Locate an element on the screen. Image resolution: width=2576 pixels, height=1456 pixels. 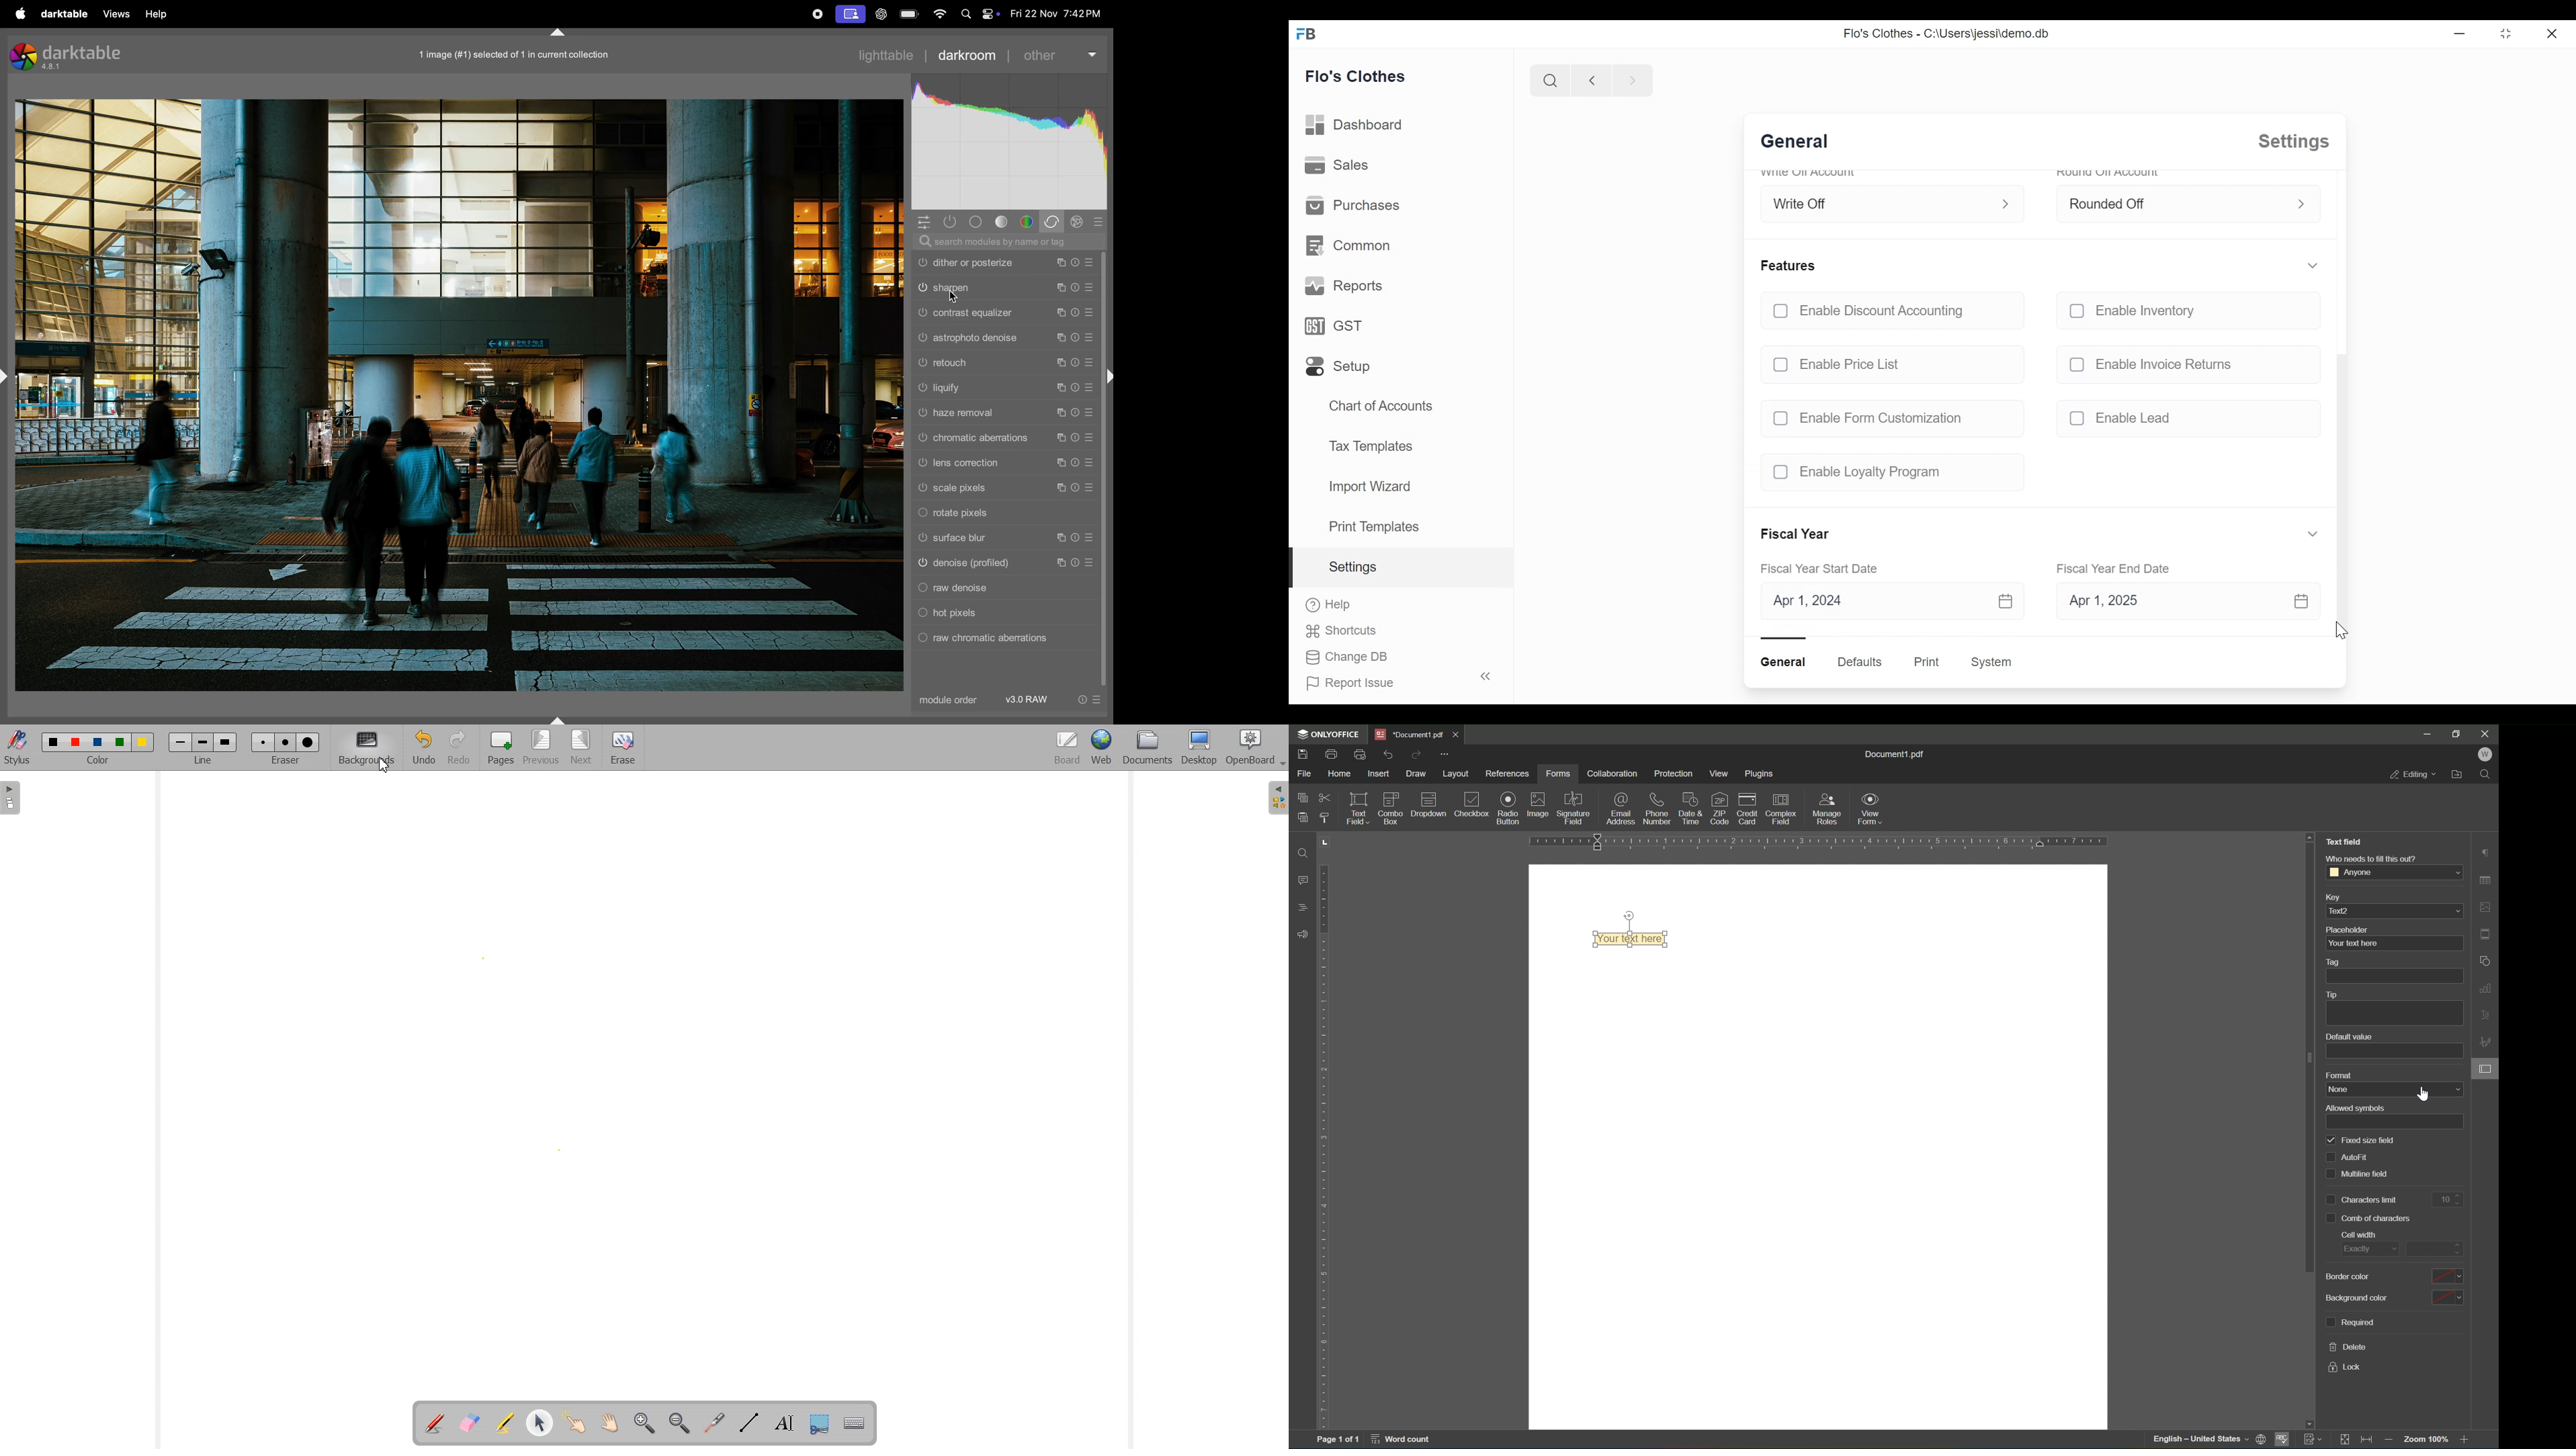
Chart of Accounts is located at coordinates (1382, 406).